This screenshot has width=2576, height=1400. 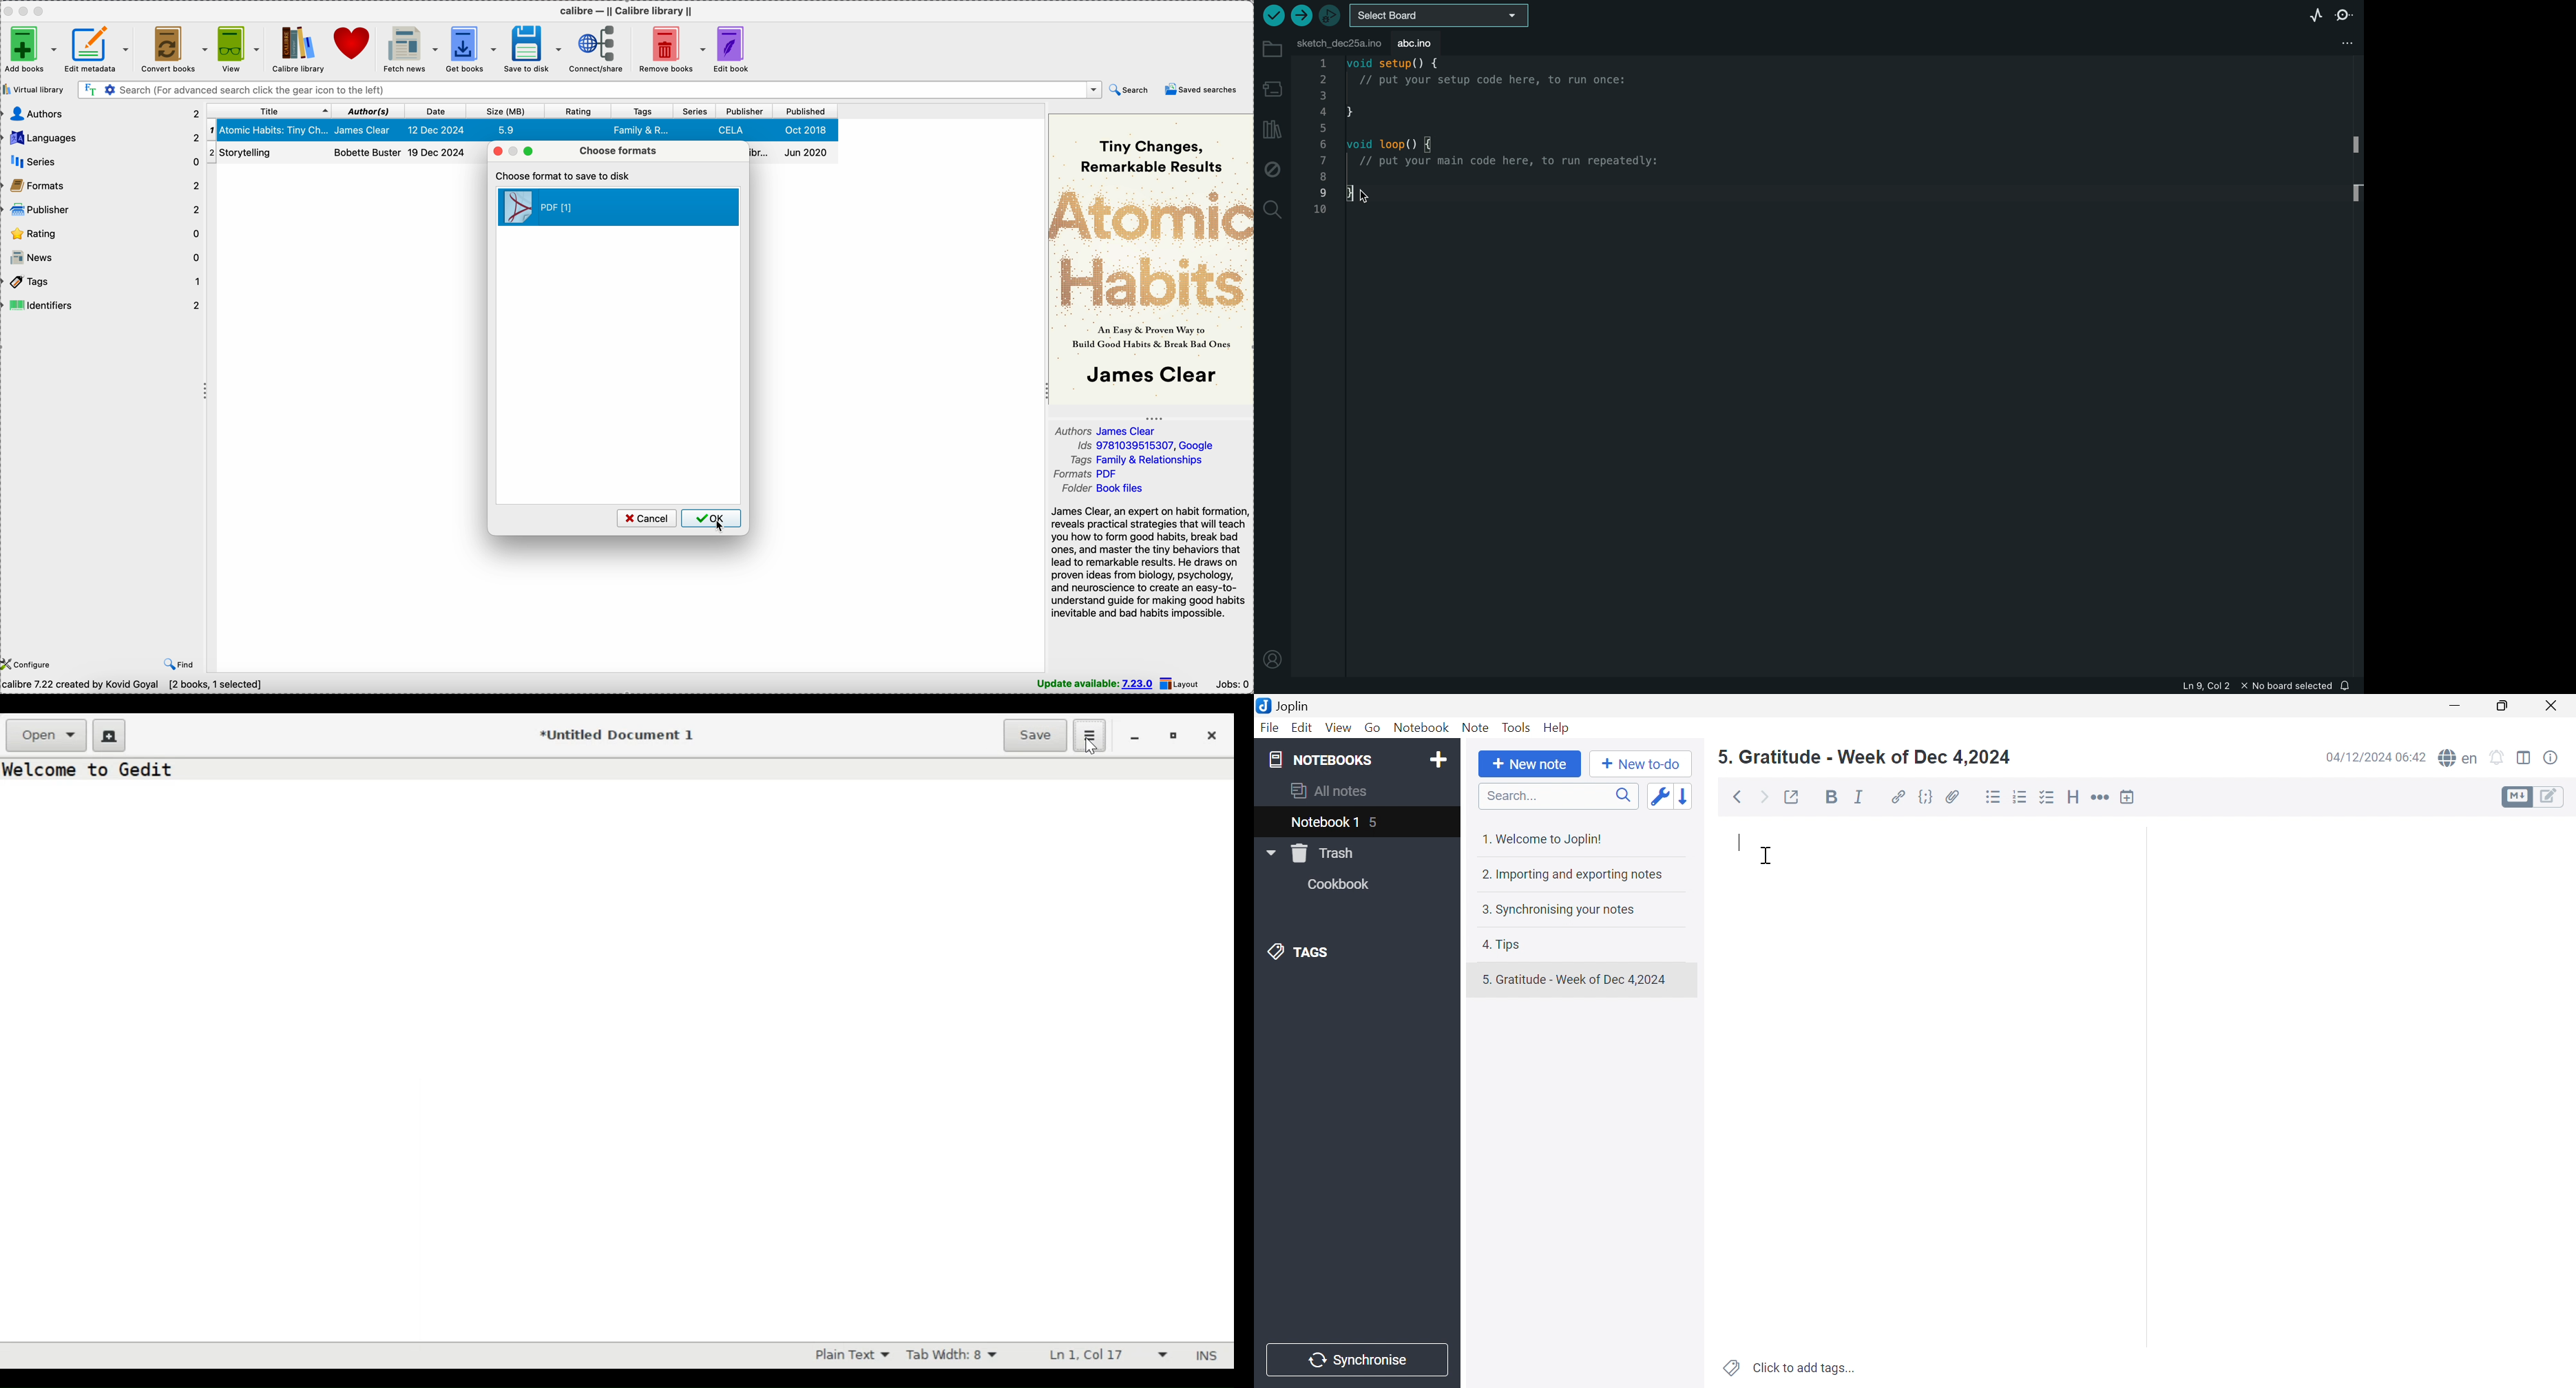 What do you see at coordinates (1662, 797) in the screenshot?
I see `Toggle sort order field` at bounding box center [1662, 797].